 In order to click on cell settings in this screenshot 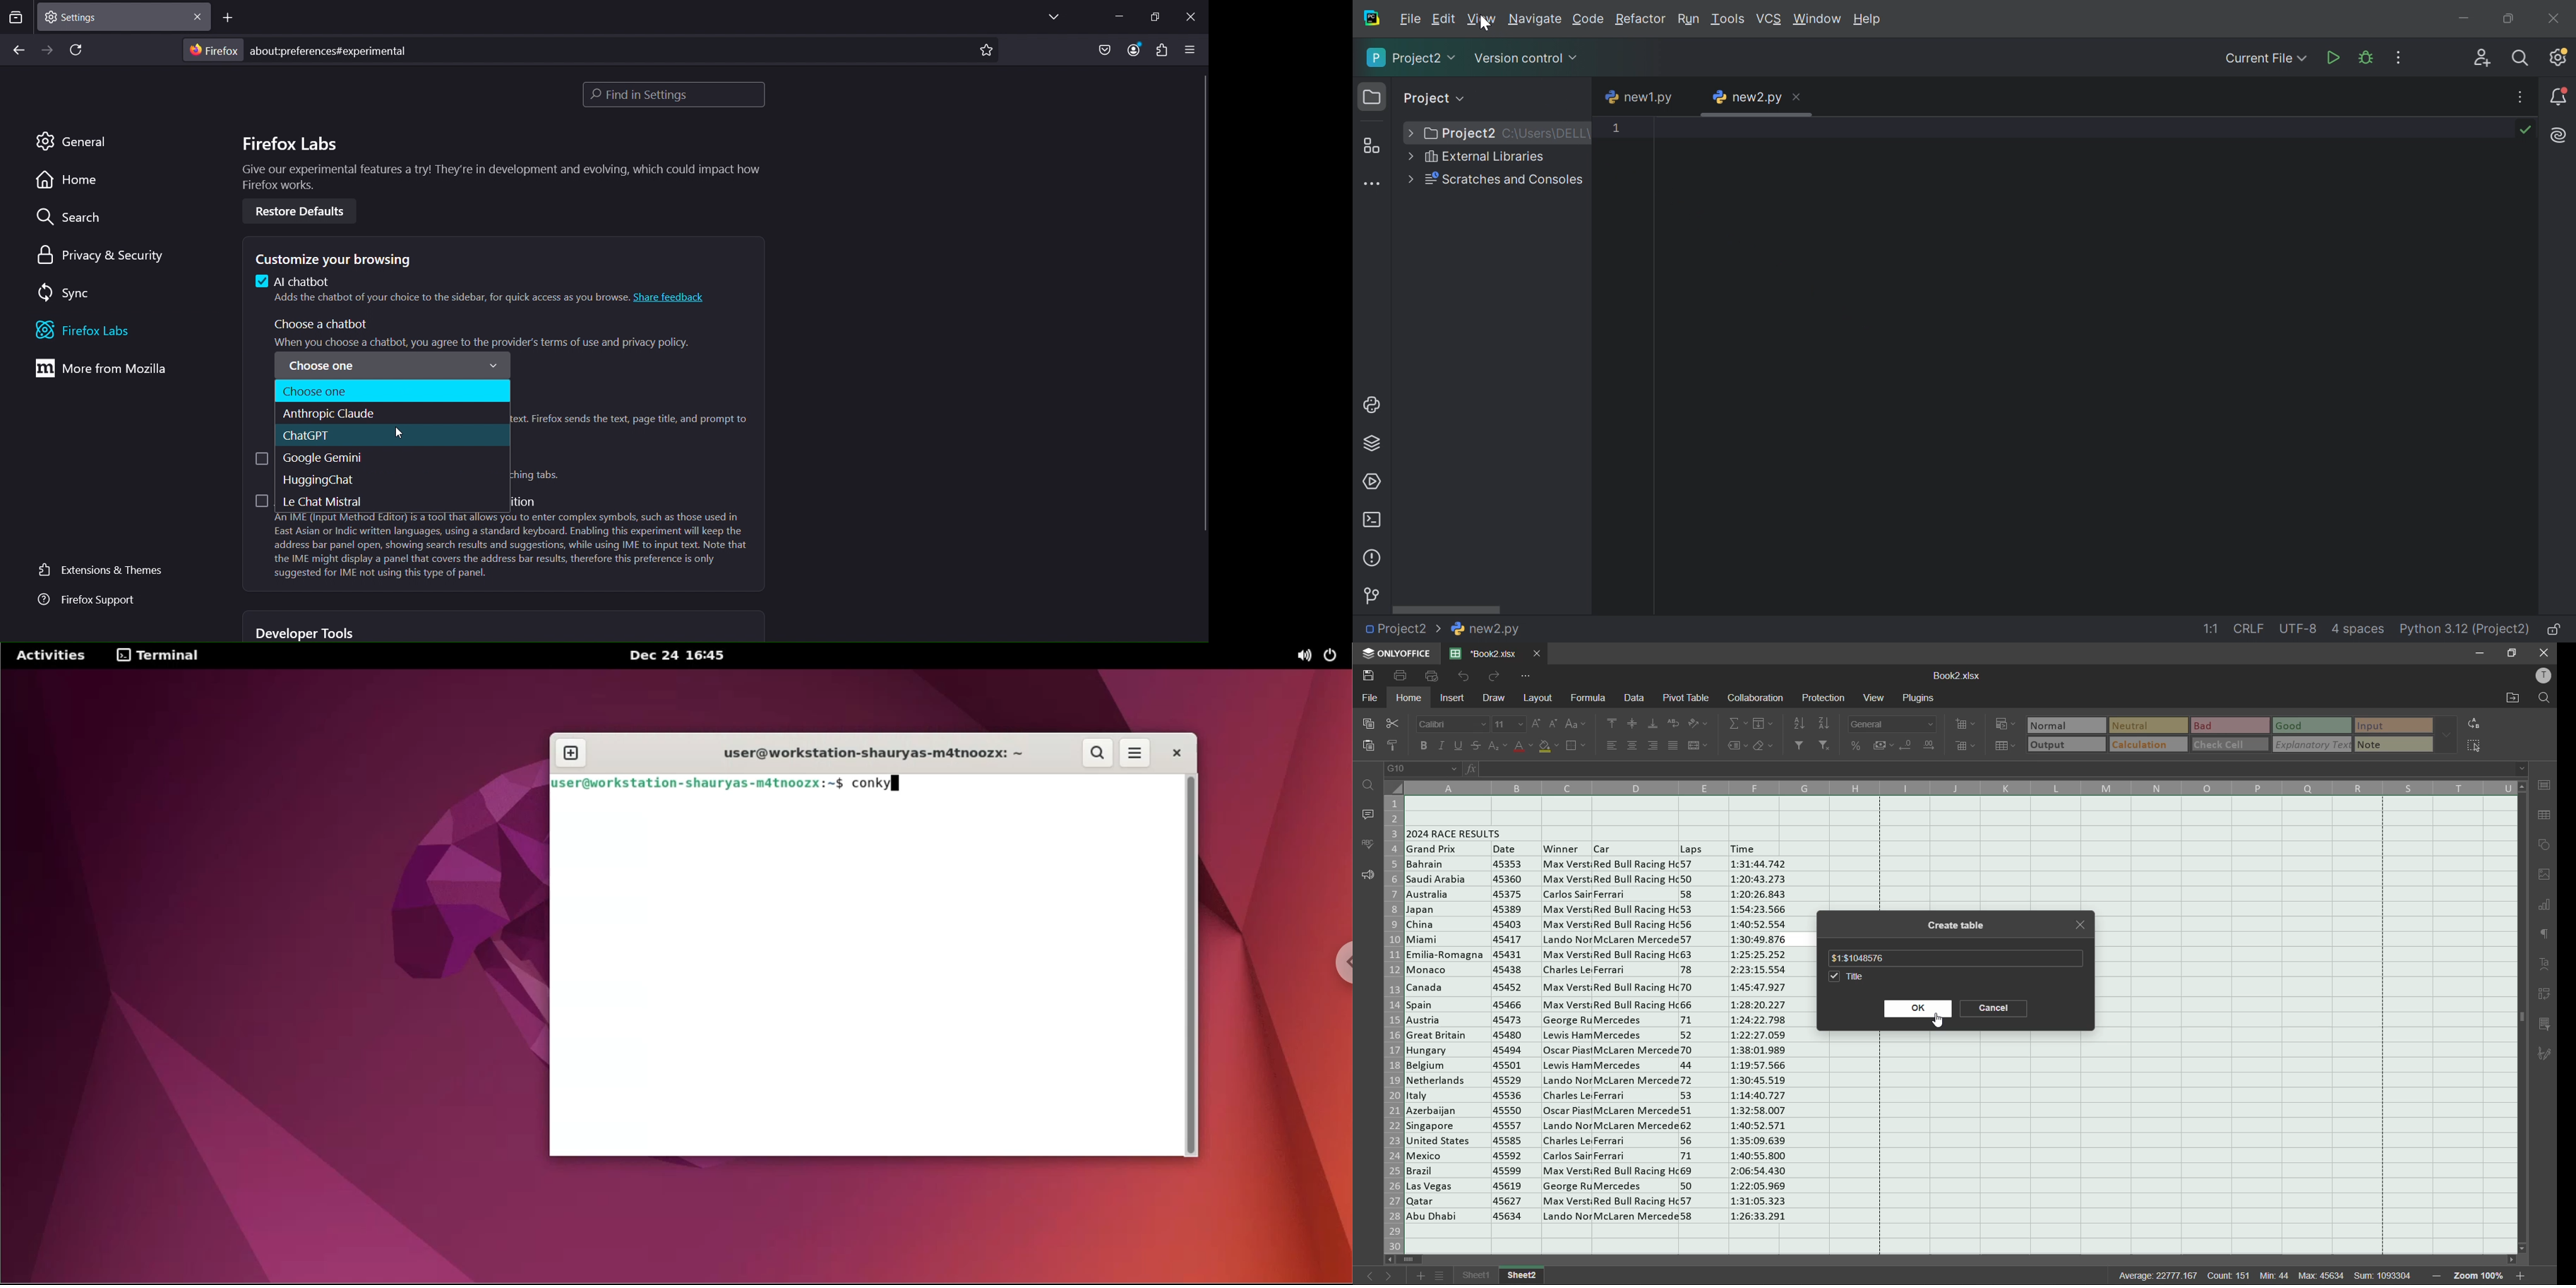, I will do `click(2545, 785)`.